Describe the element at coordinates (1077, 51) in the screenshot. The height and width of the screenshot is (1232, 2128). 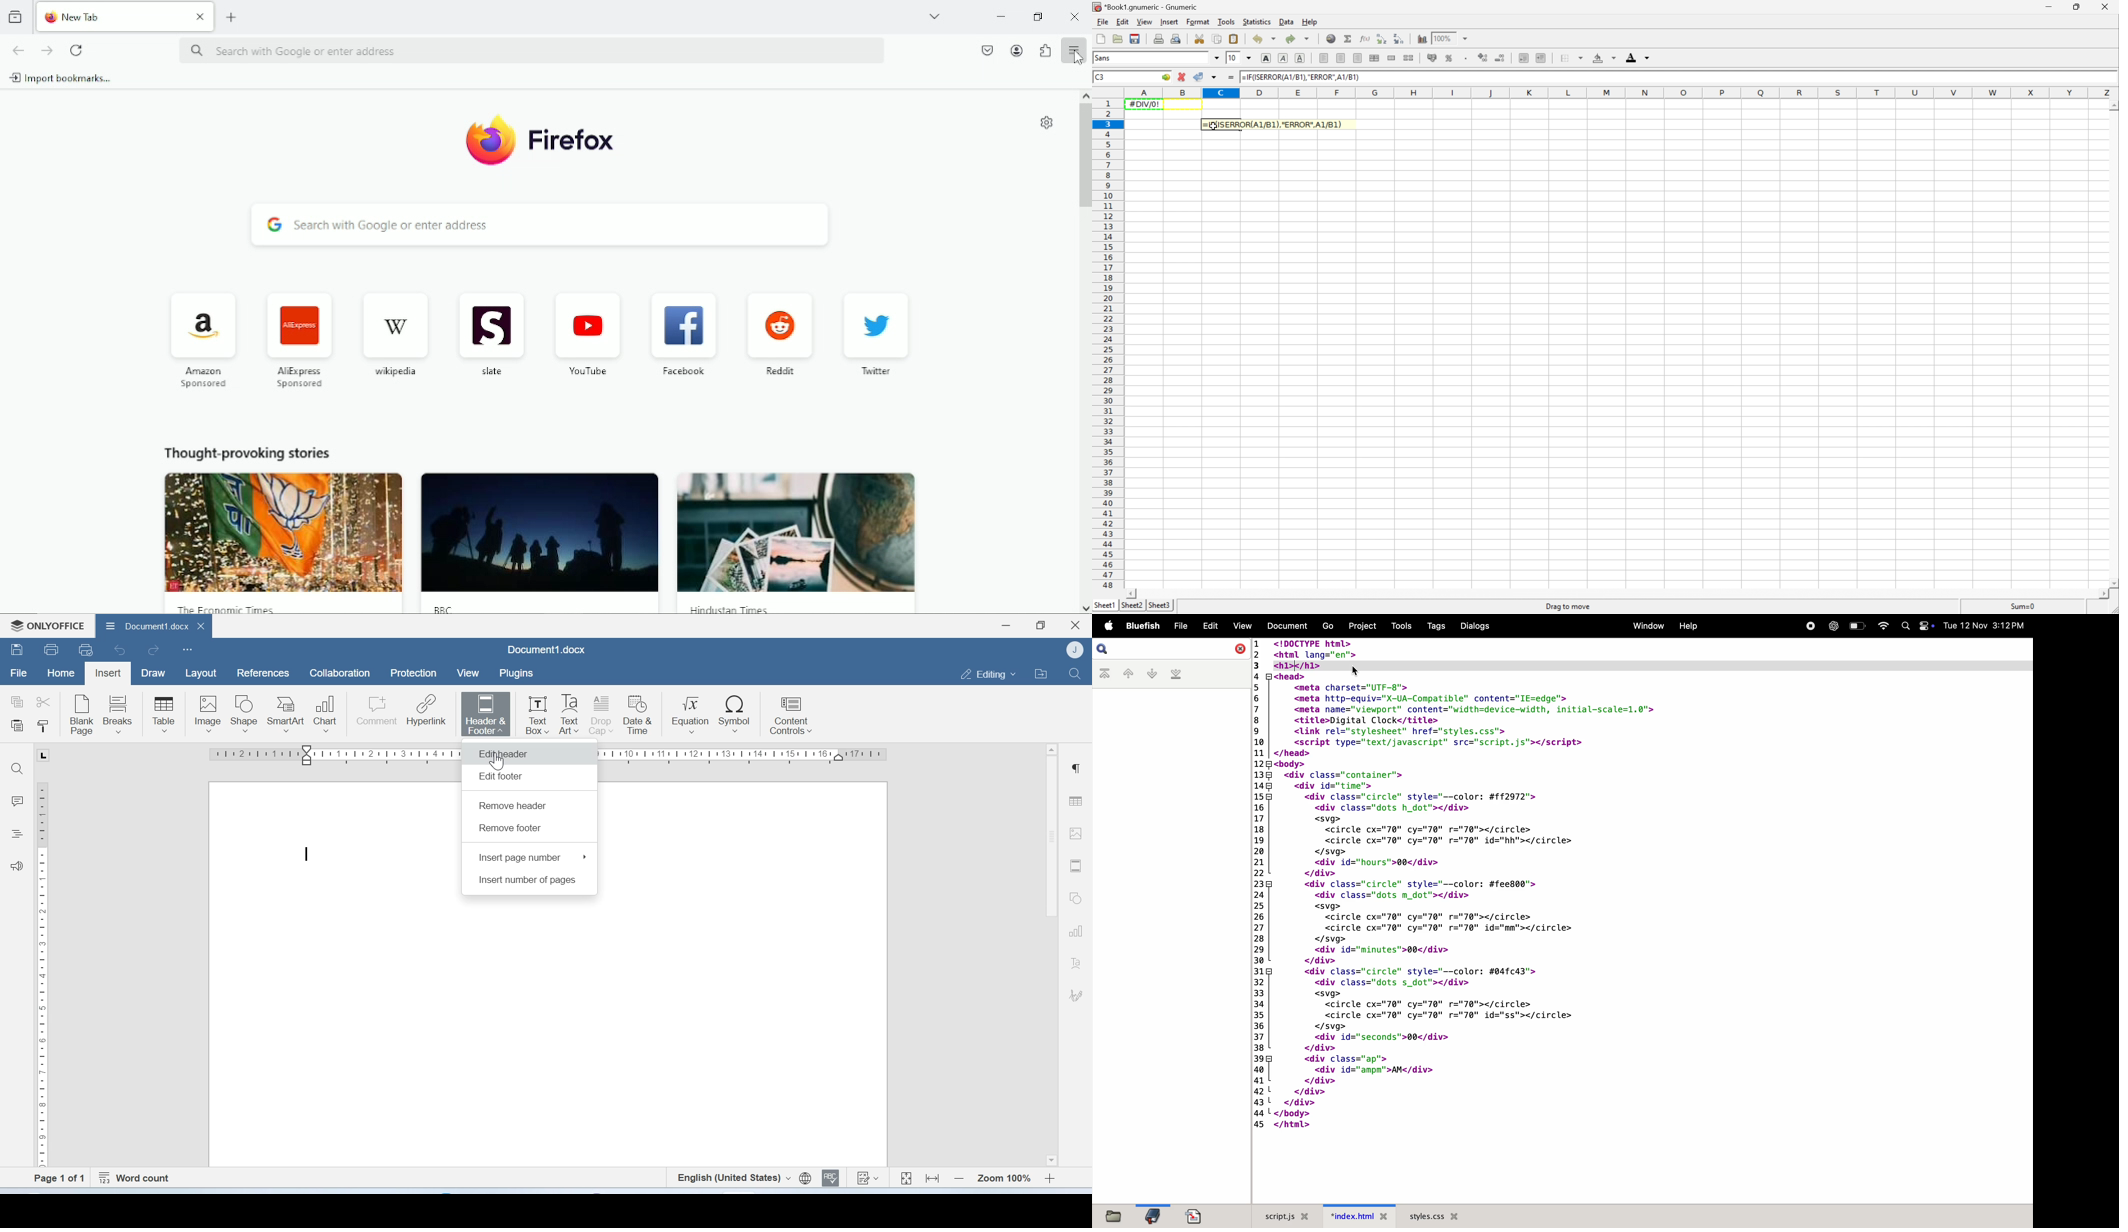
I see `open application menu` at that location.